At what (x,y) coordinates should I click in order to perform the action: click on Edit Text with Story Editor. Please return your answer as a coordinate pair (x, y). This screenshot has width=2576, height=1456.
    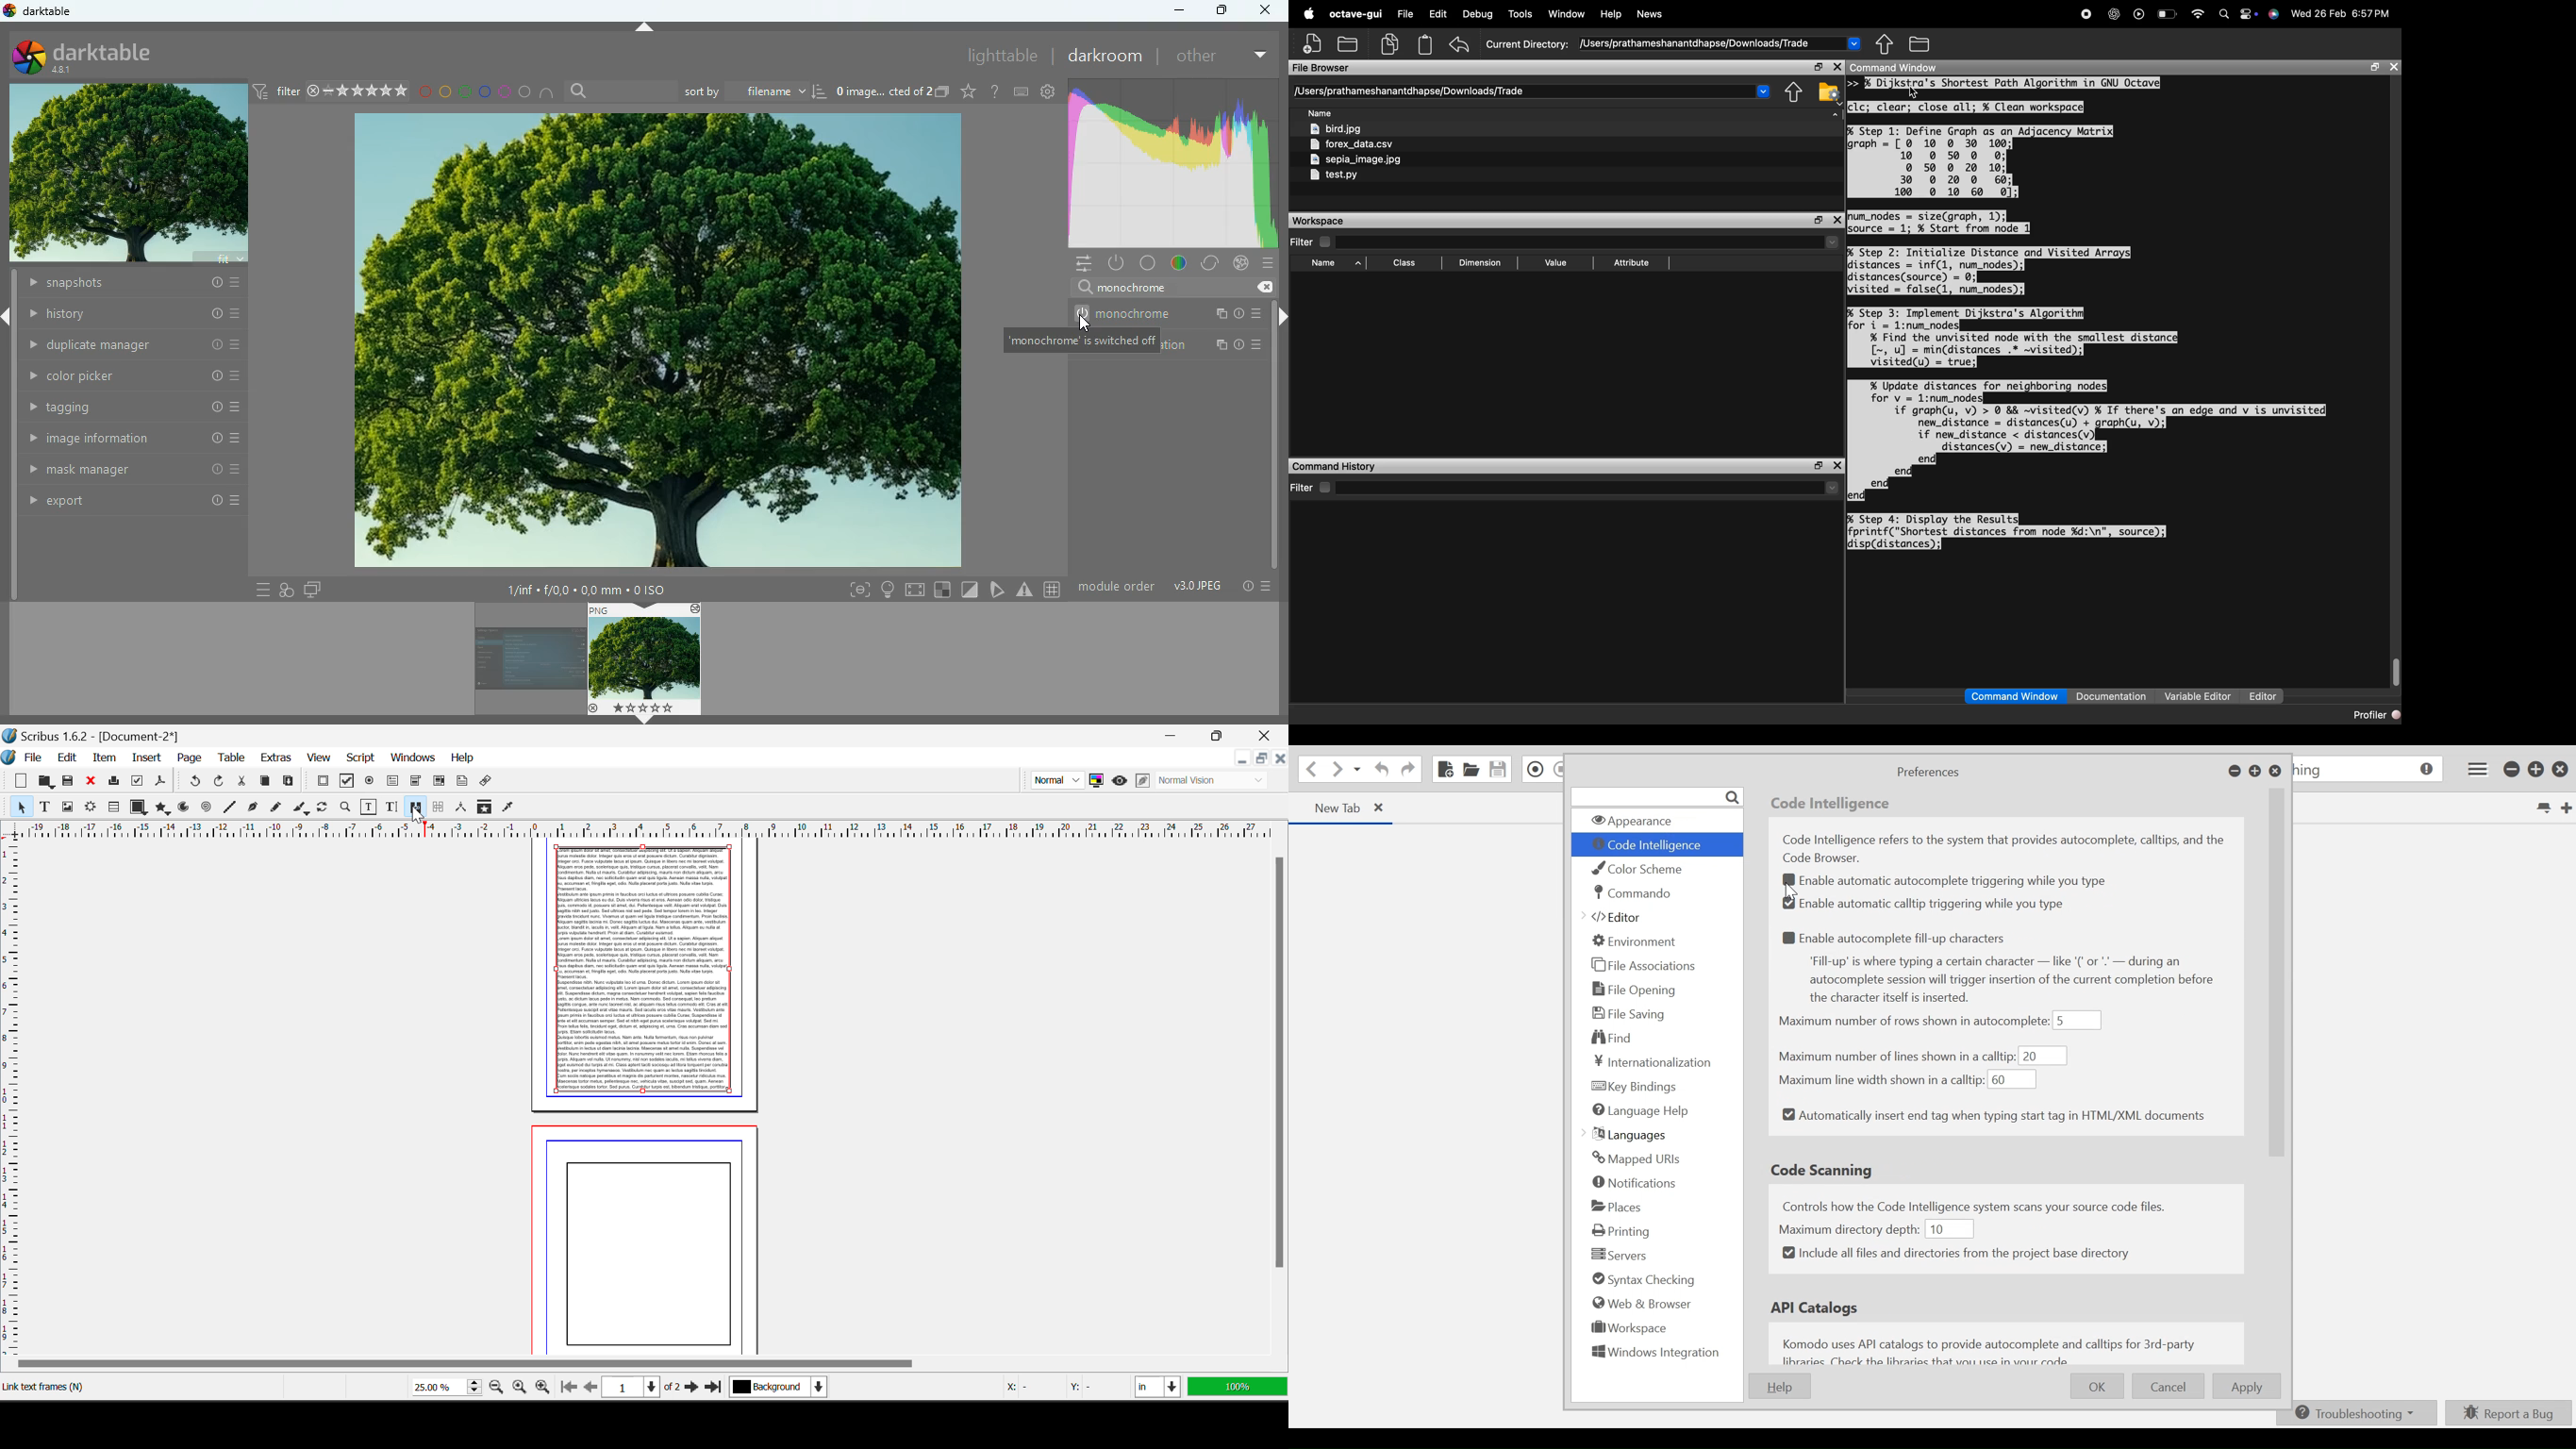
    Looking at the image, I should click on (390, 807).